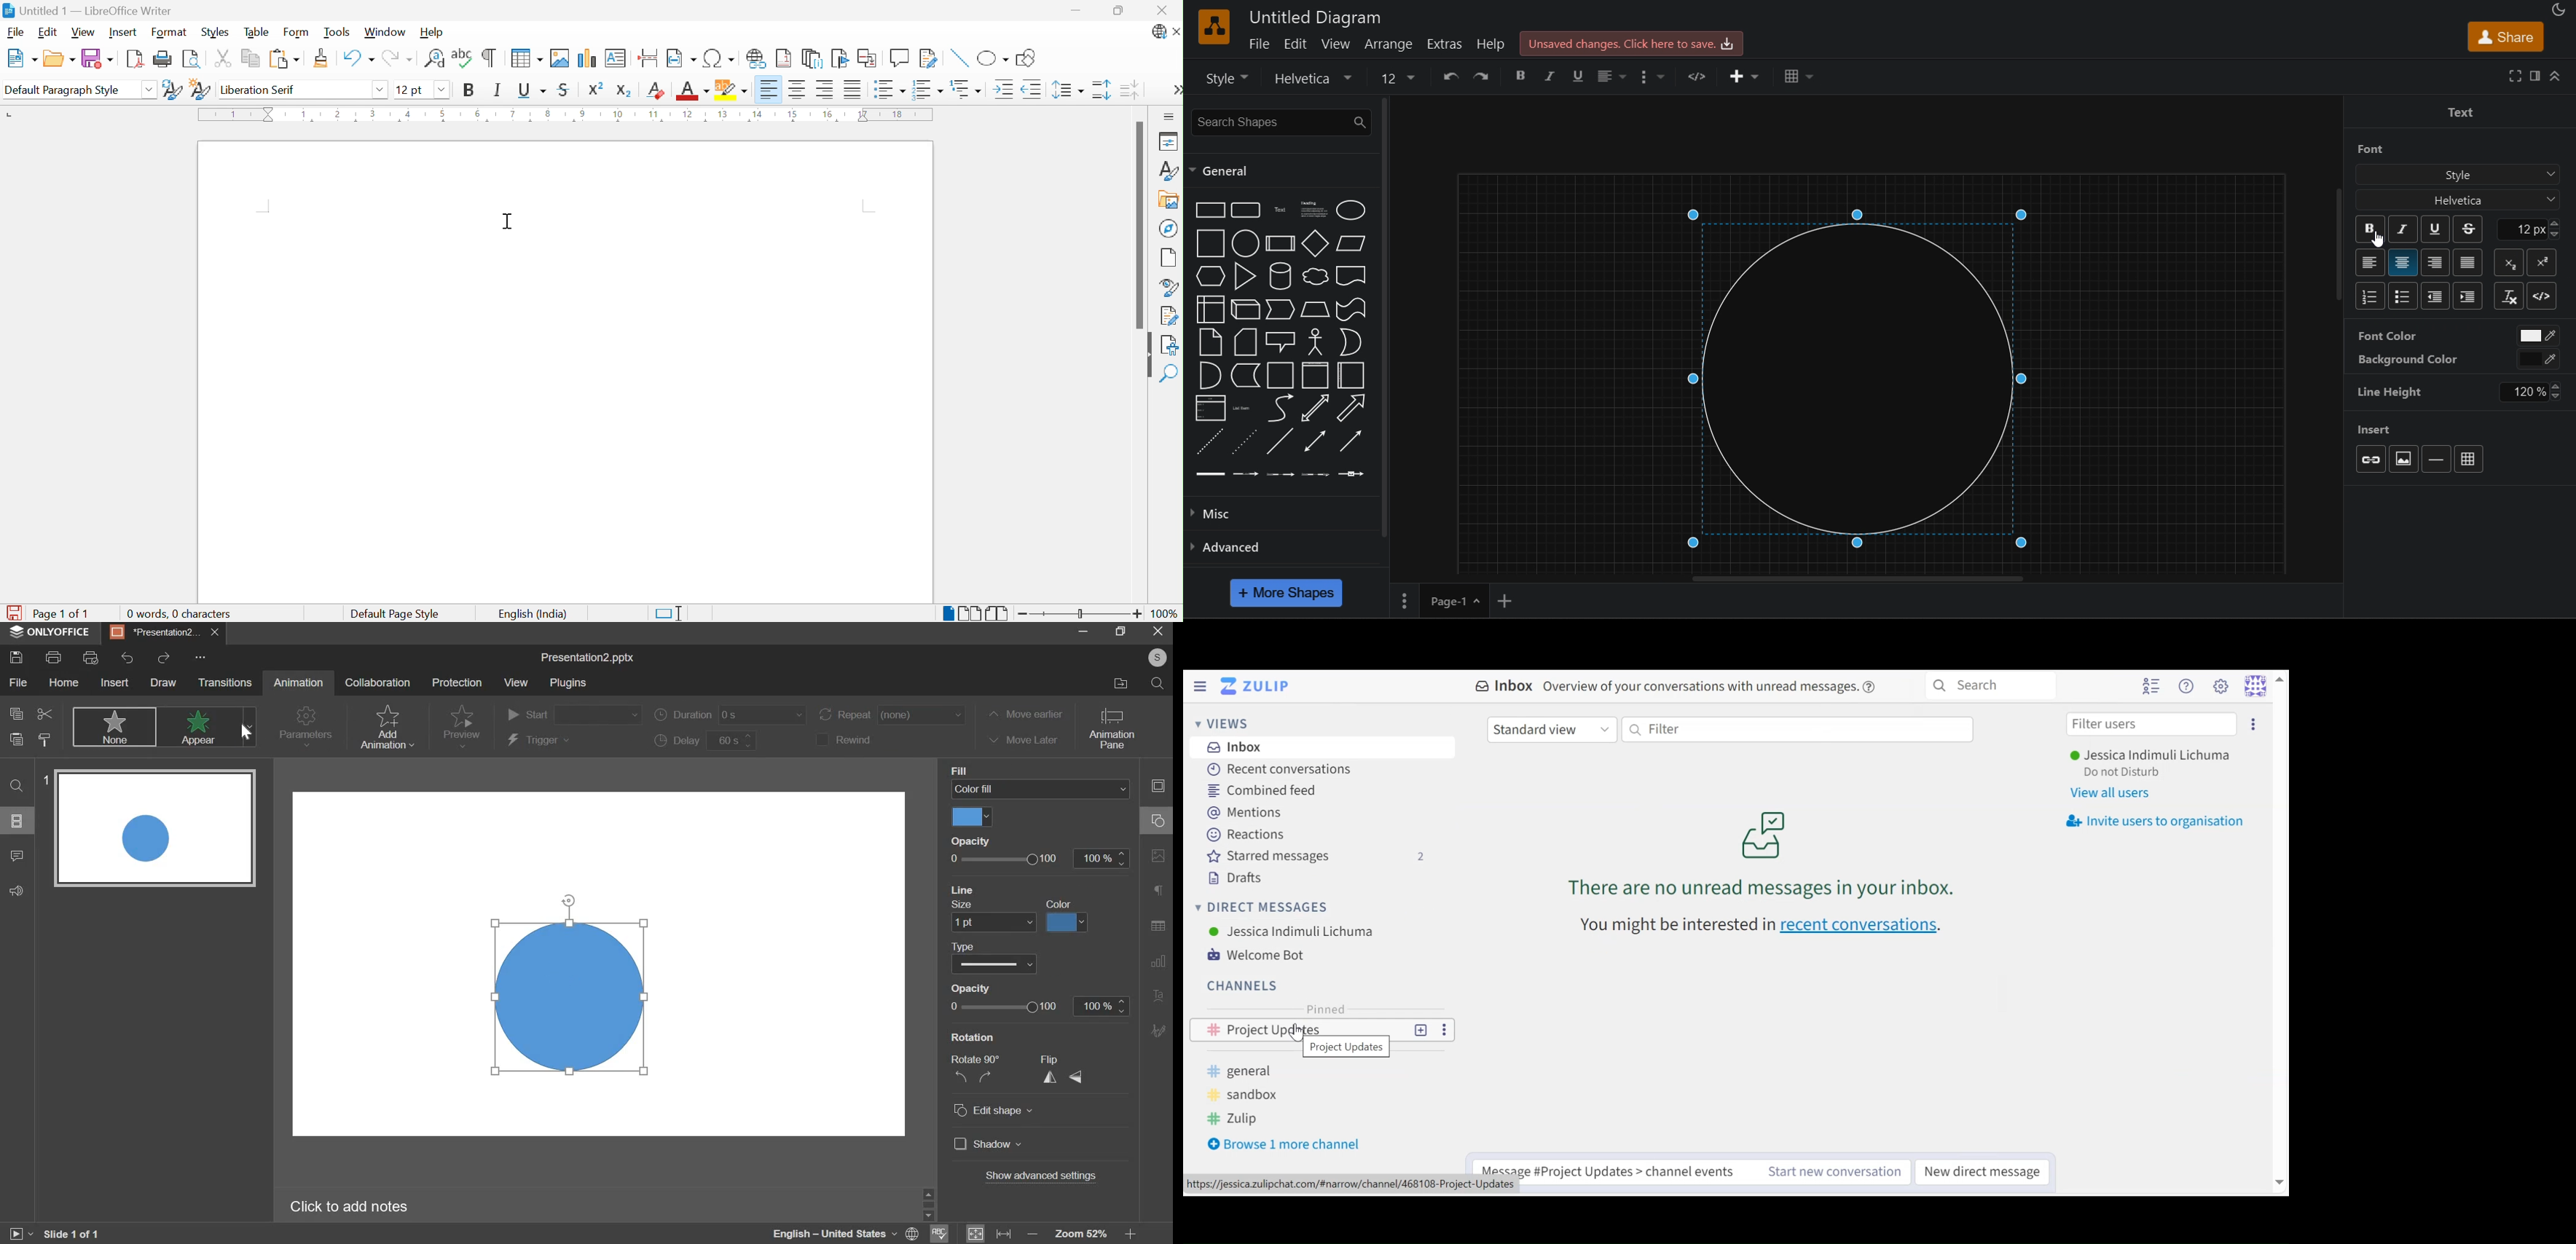 The image size is (2576, 1260). Describe the element at coordinates (1308, 78) in the screenshot. I see `font family` at that location.